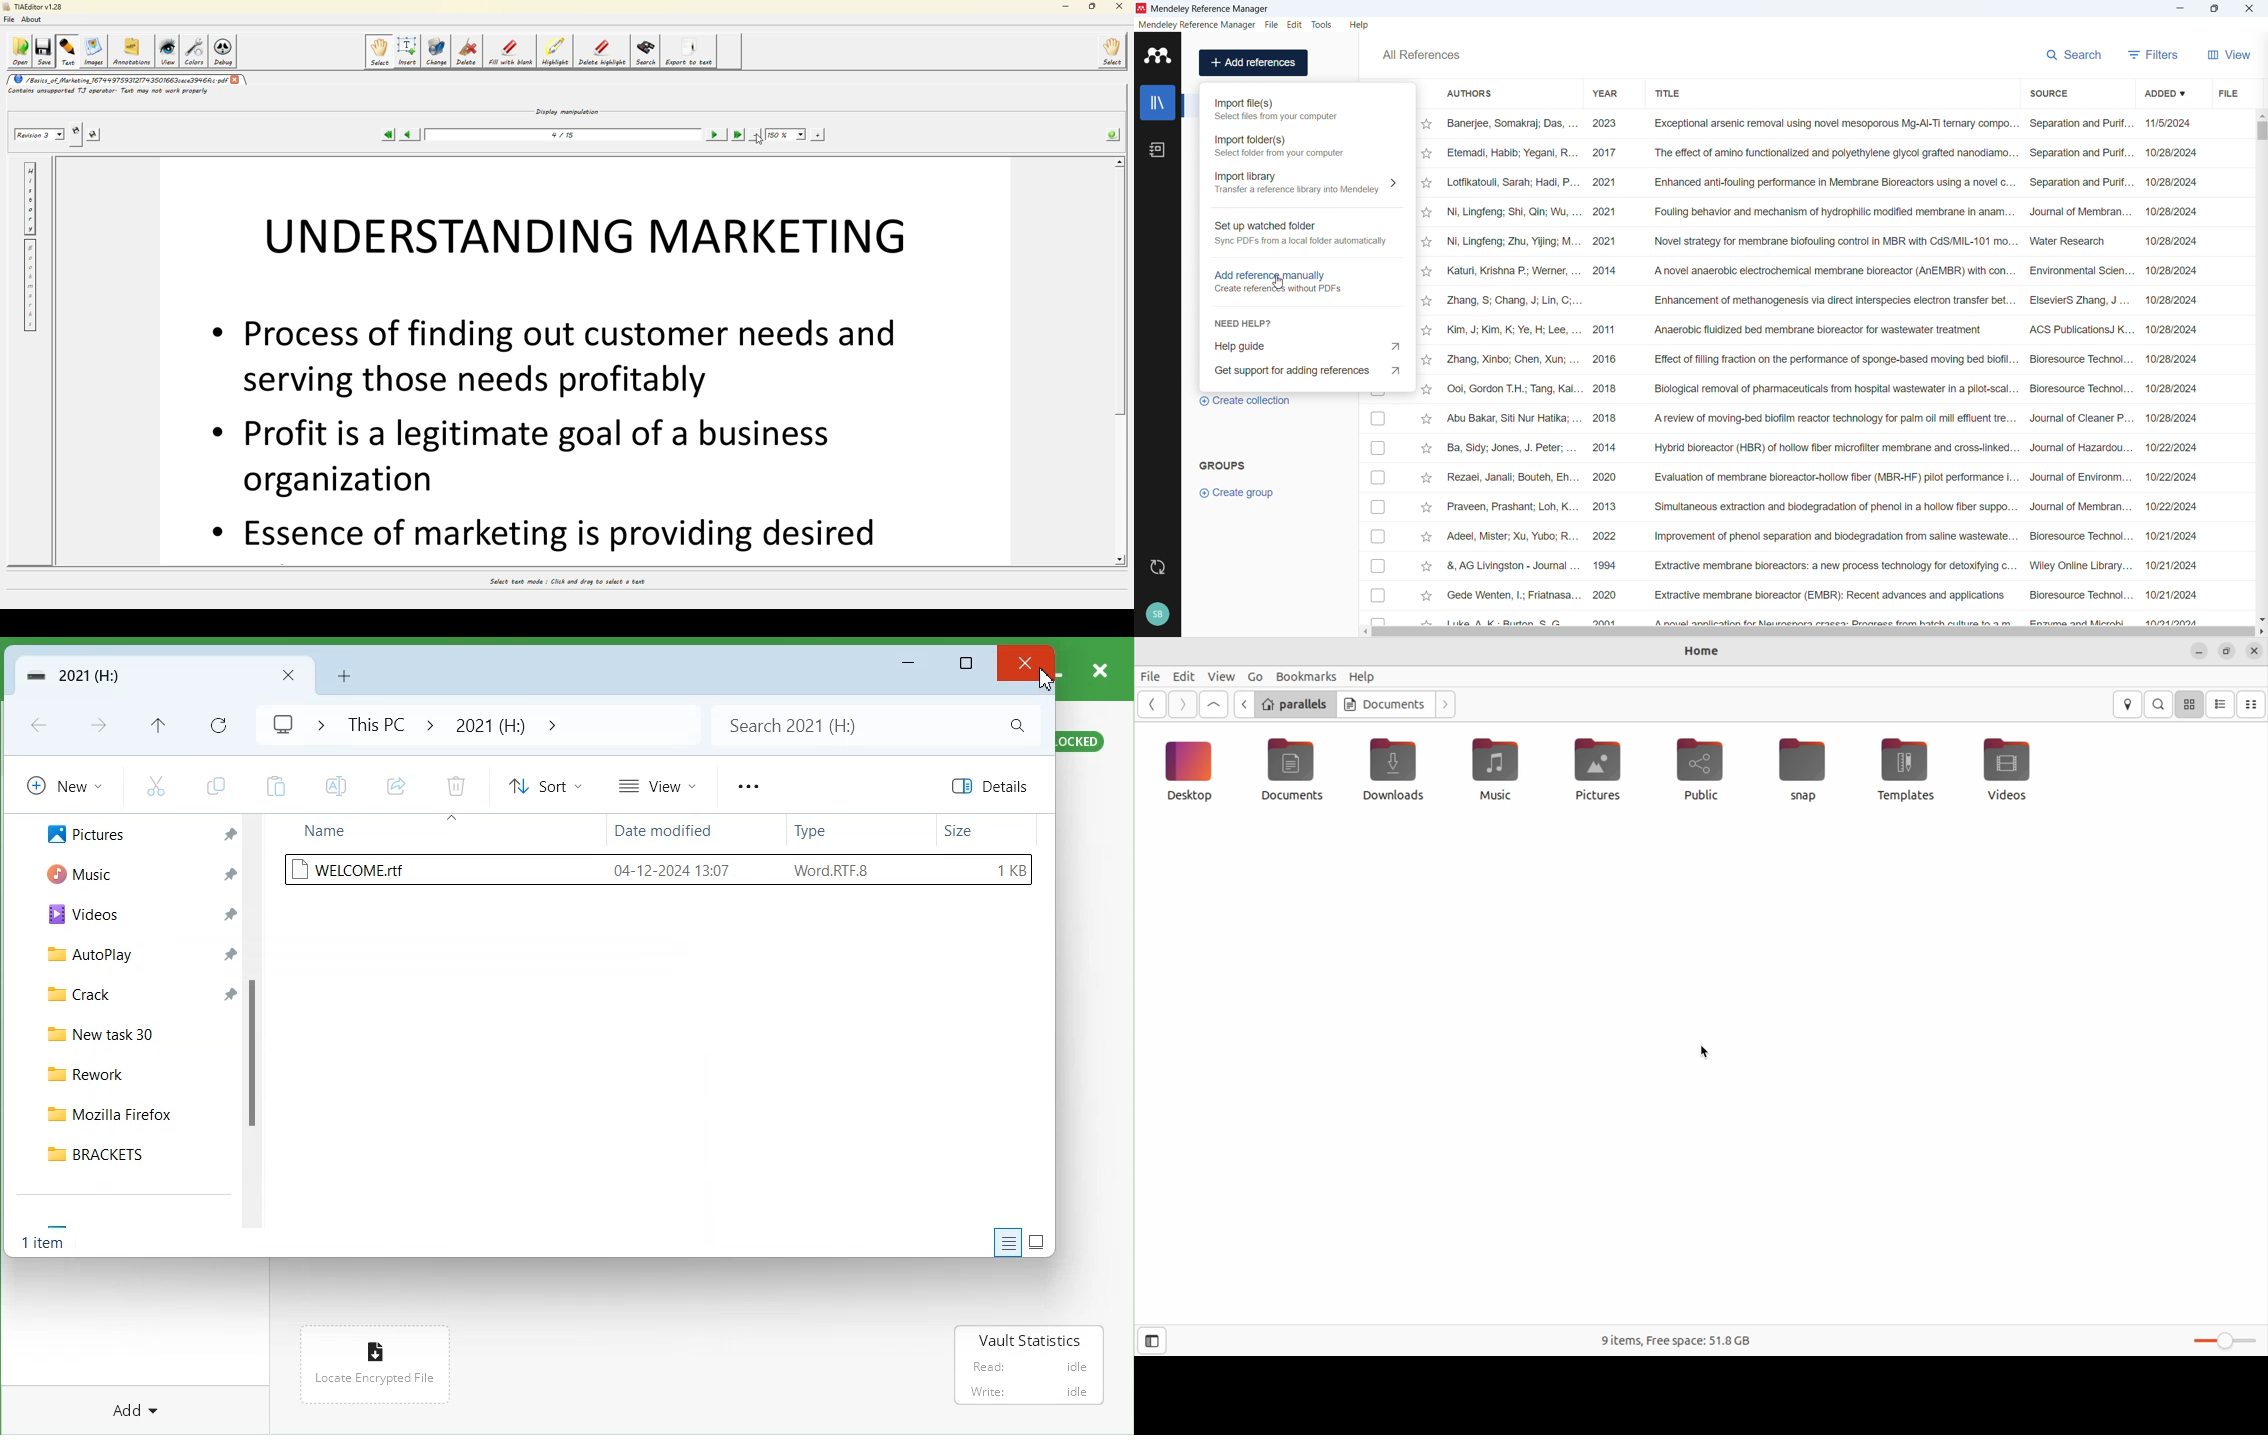  Describe the element at coordinates (558, 136) in the screenshot. I see `page number` at that location.